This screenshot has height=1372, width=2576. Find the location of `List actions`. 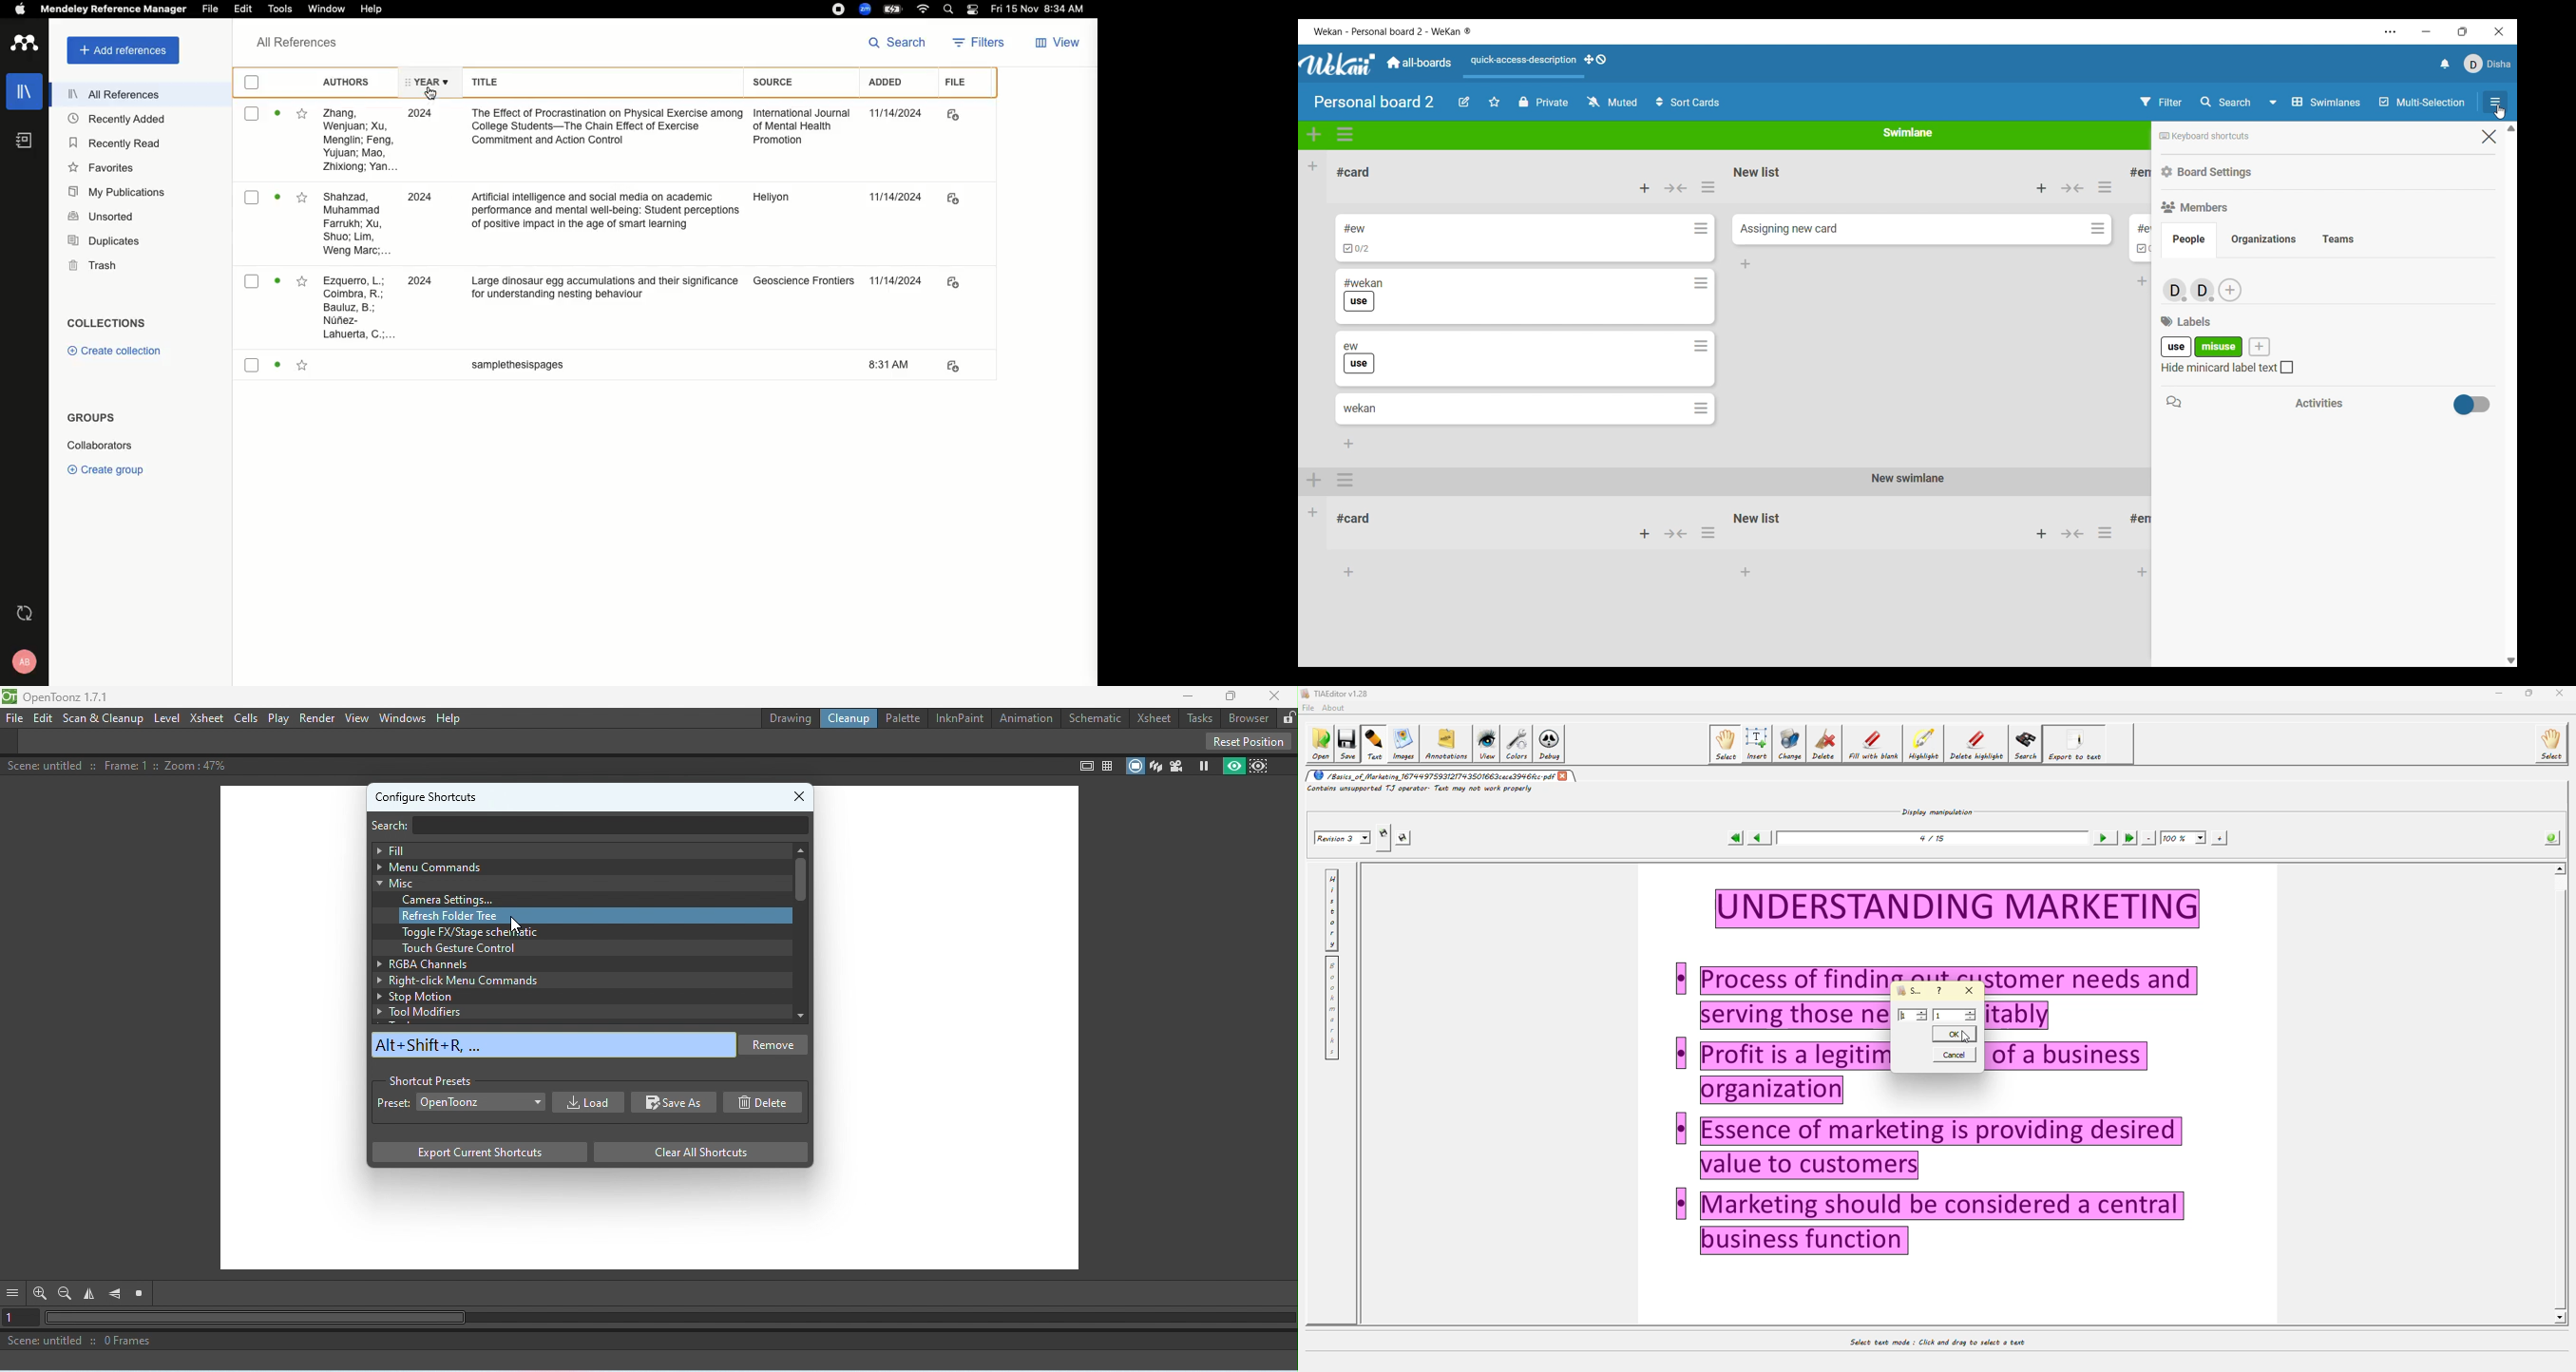

List actions is located at coordinates (1708, 187).